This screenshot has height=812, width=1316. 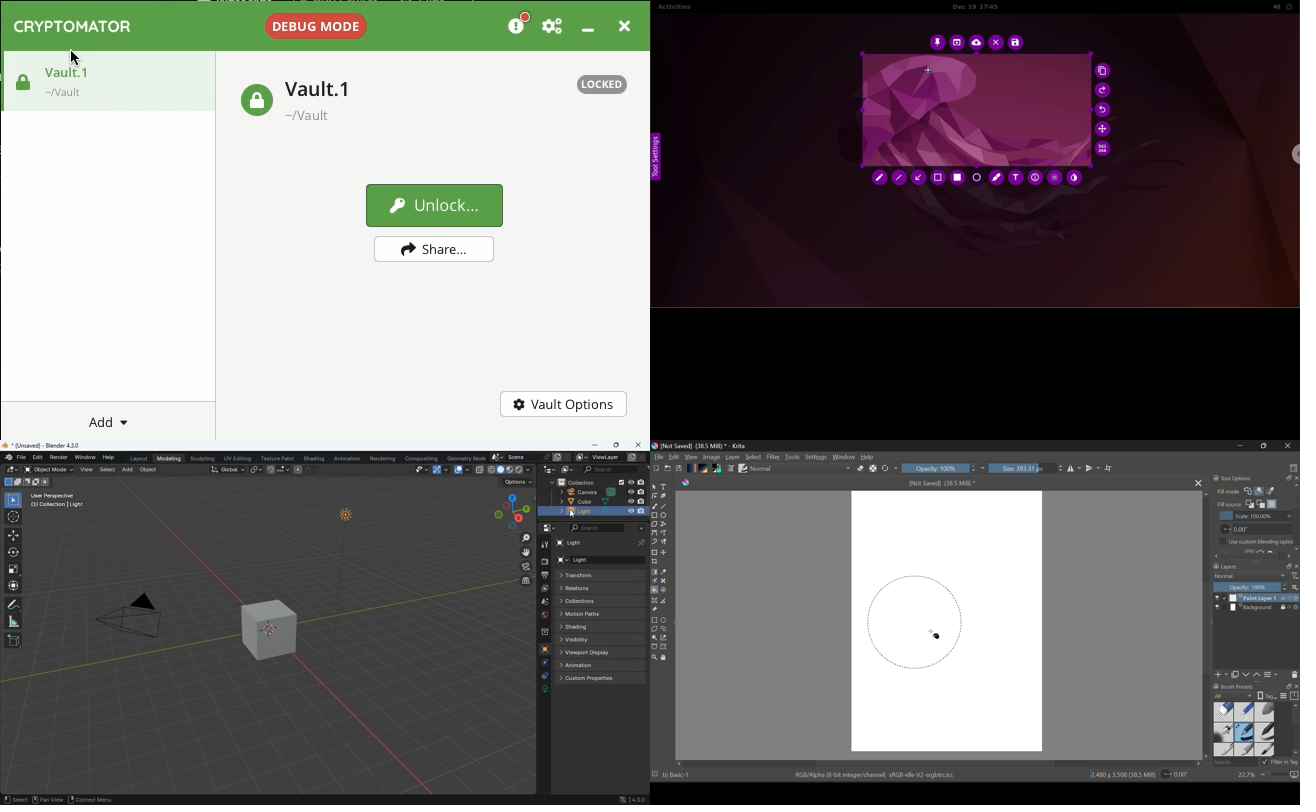 What do you see at coordinates (549, 528) in the screenshot?
I see `settings` at bounding box center [549, 528].